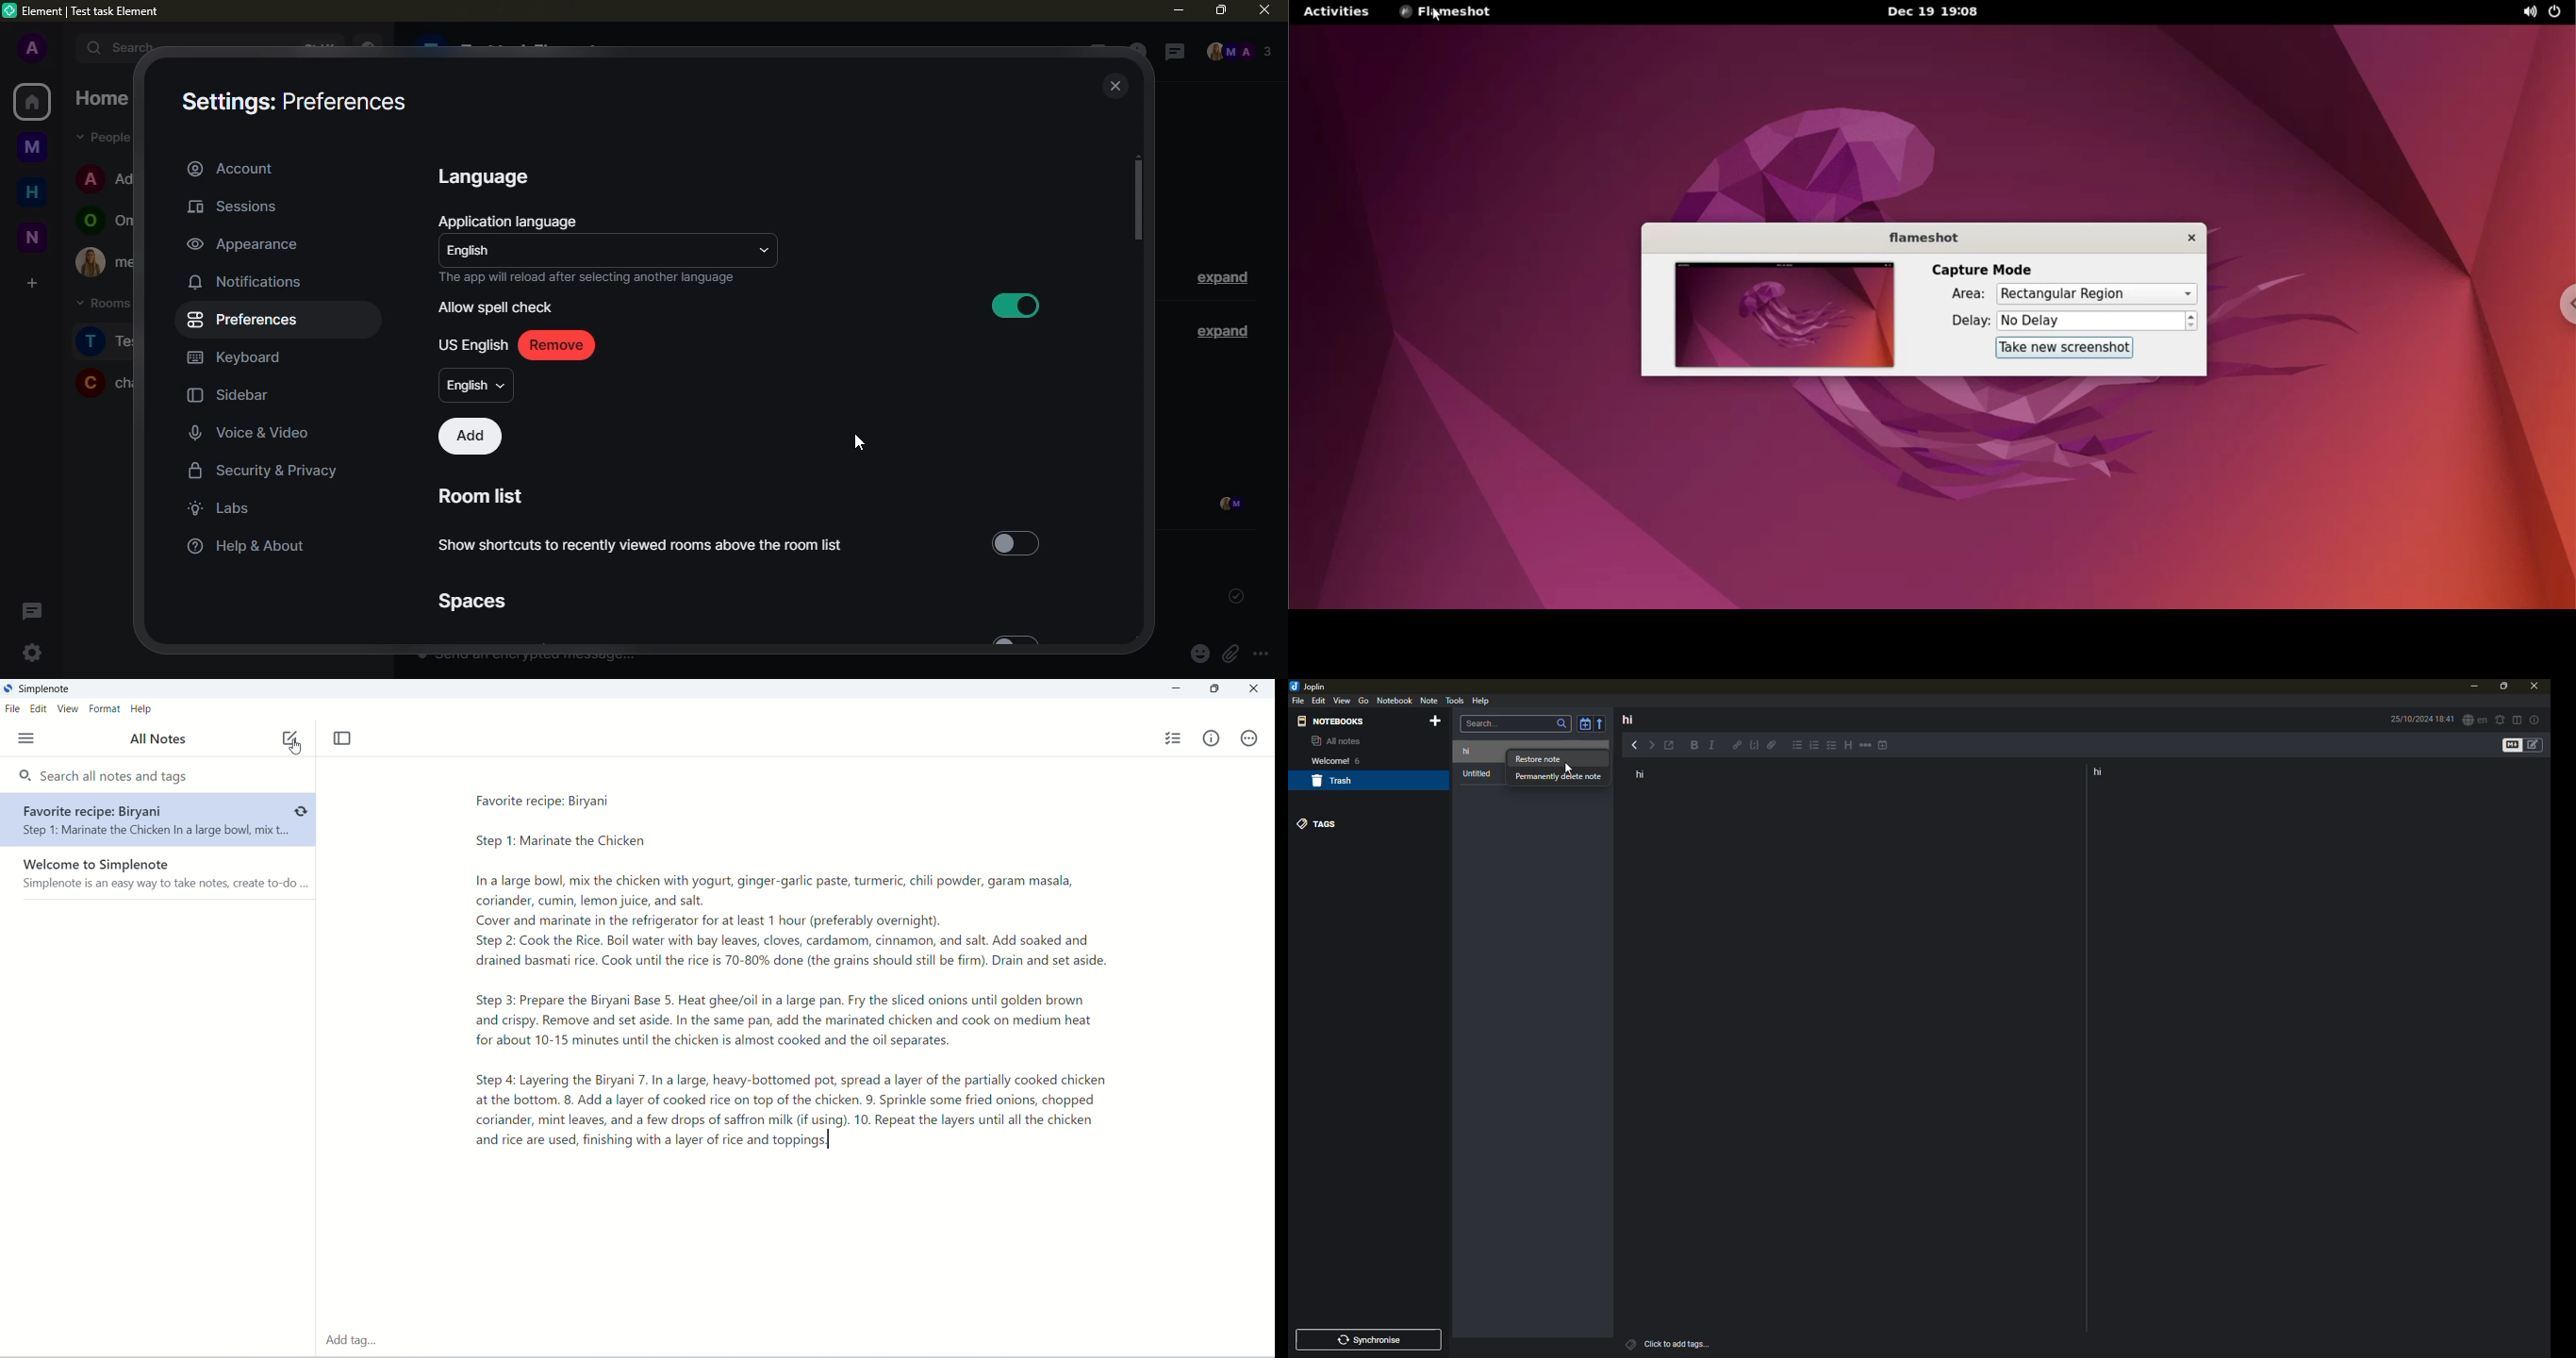  I want to click on preferences, so click(246, 320).